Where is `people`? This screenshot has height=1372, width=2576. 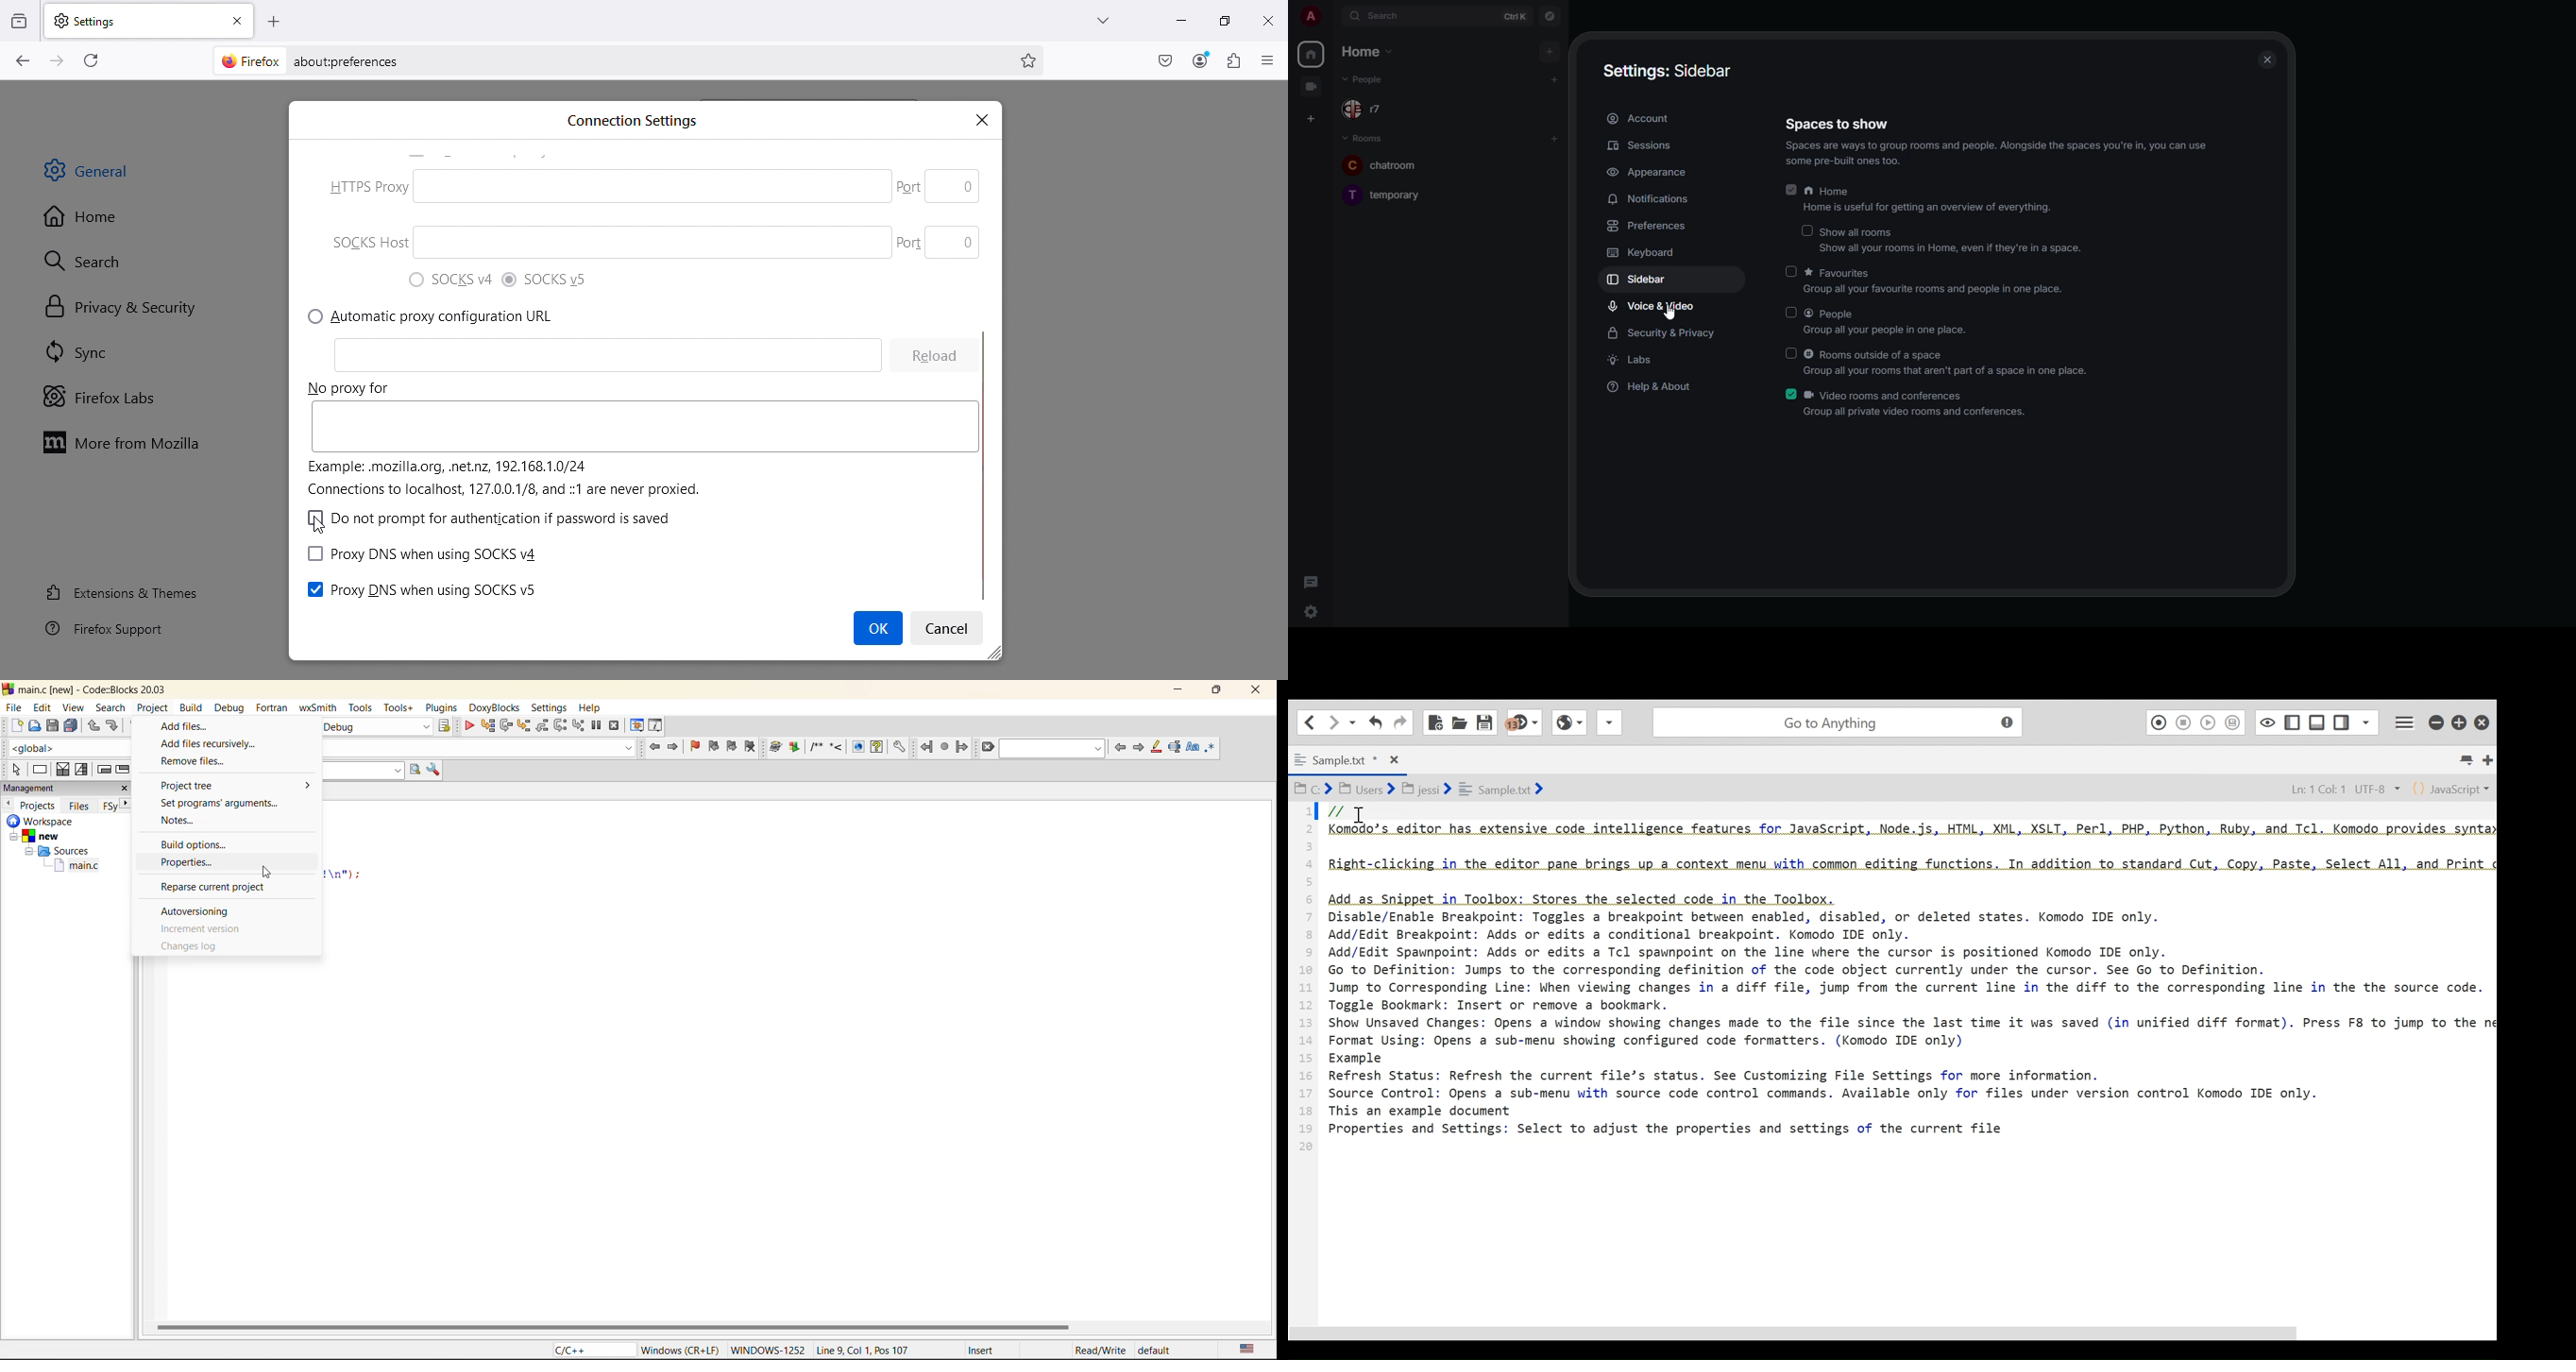 people is located at coordinates (1373, 81).